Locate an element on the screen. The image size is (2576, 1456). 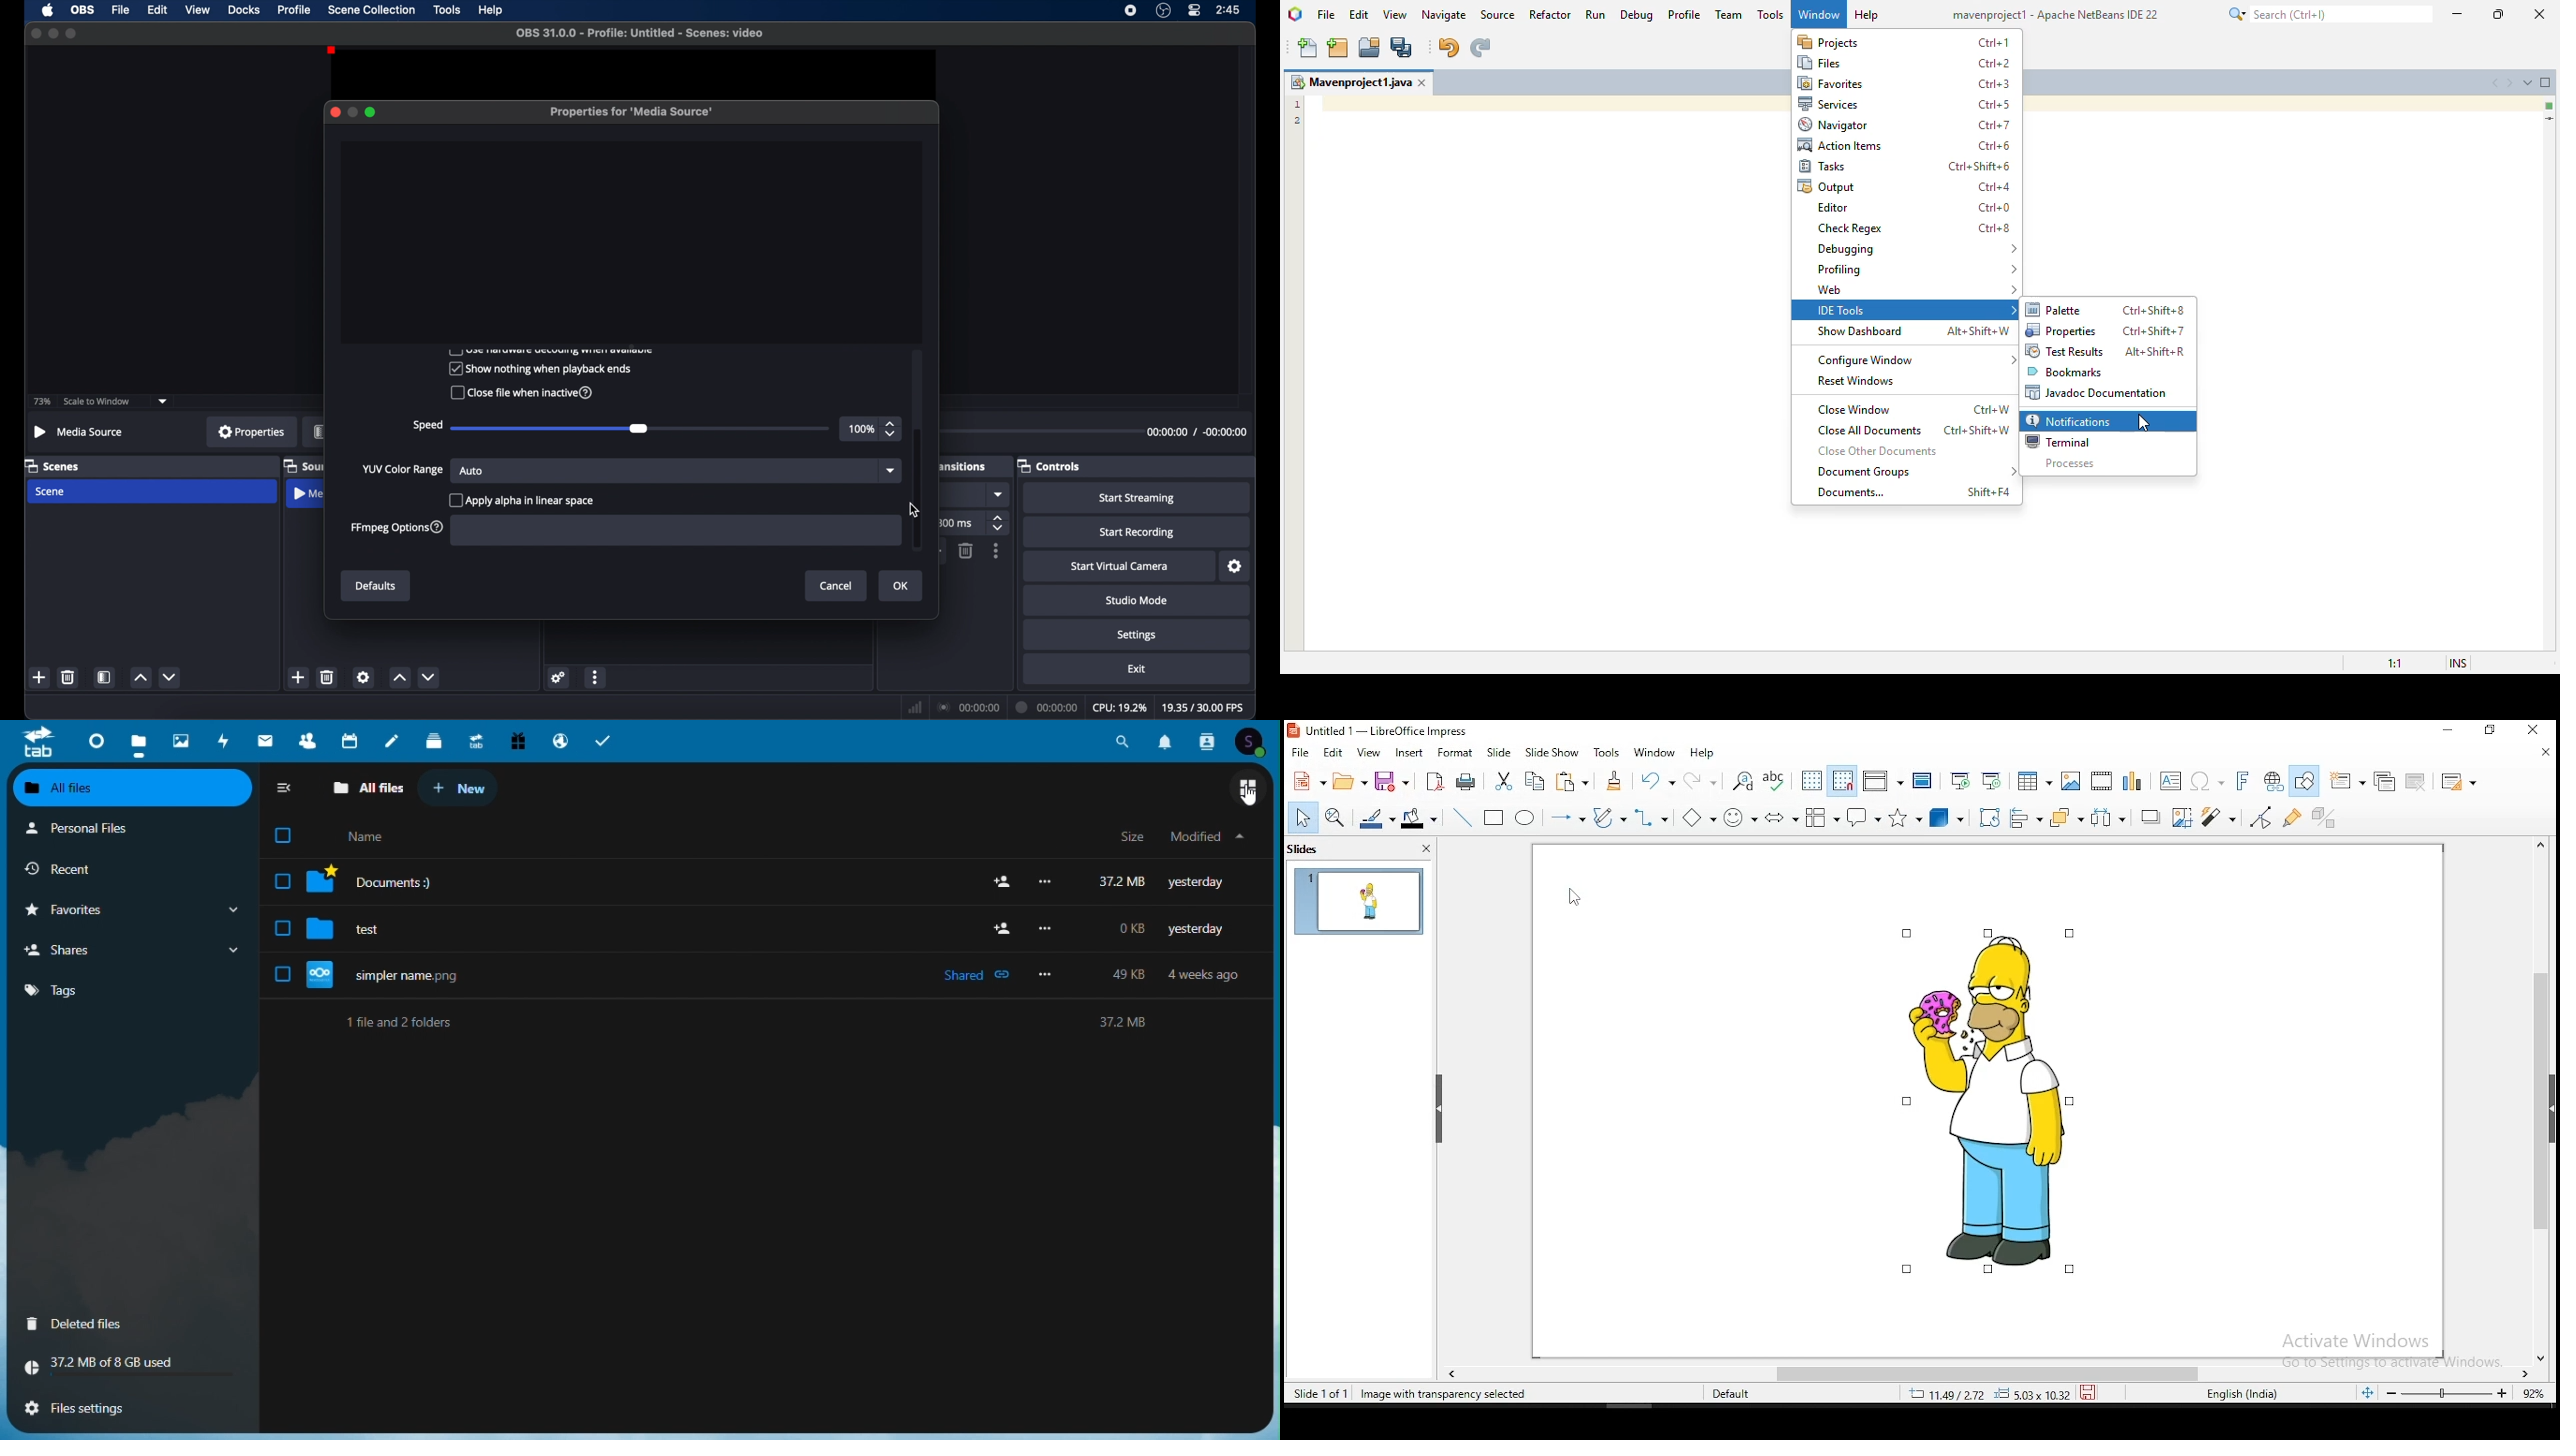
decrement is located at coordinates (171, 677).